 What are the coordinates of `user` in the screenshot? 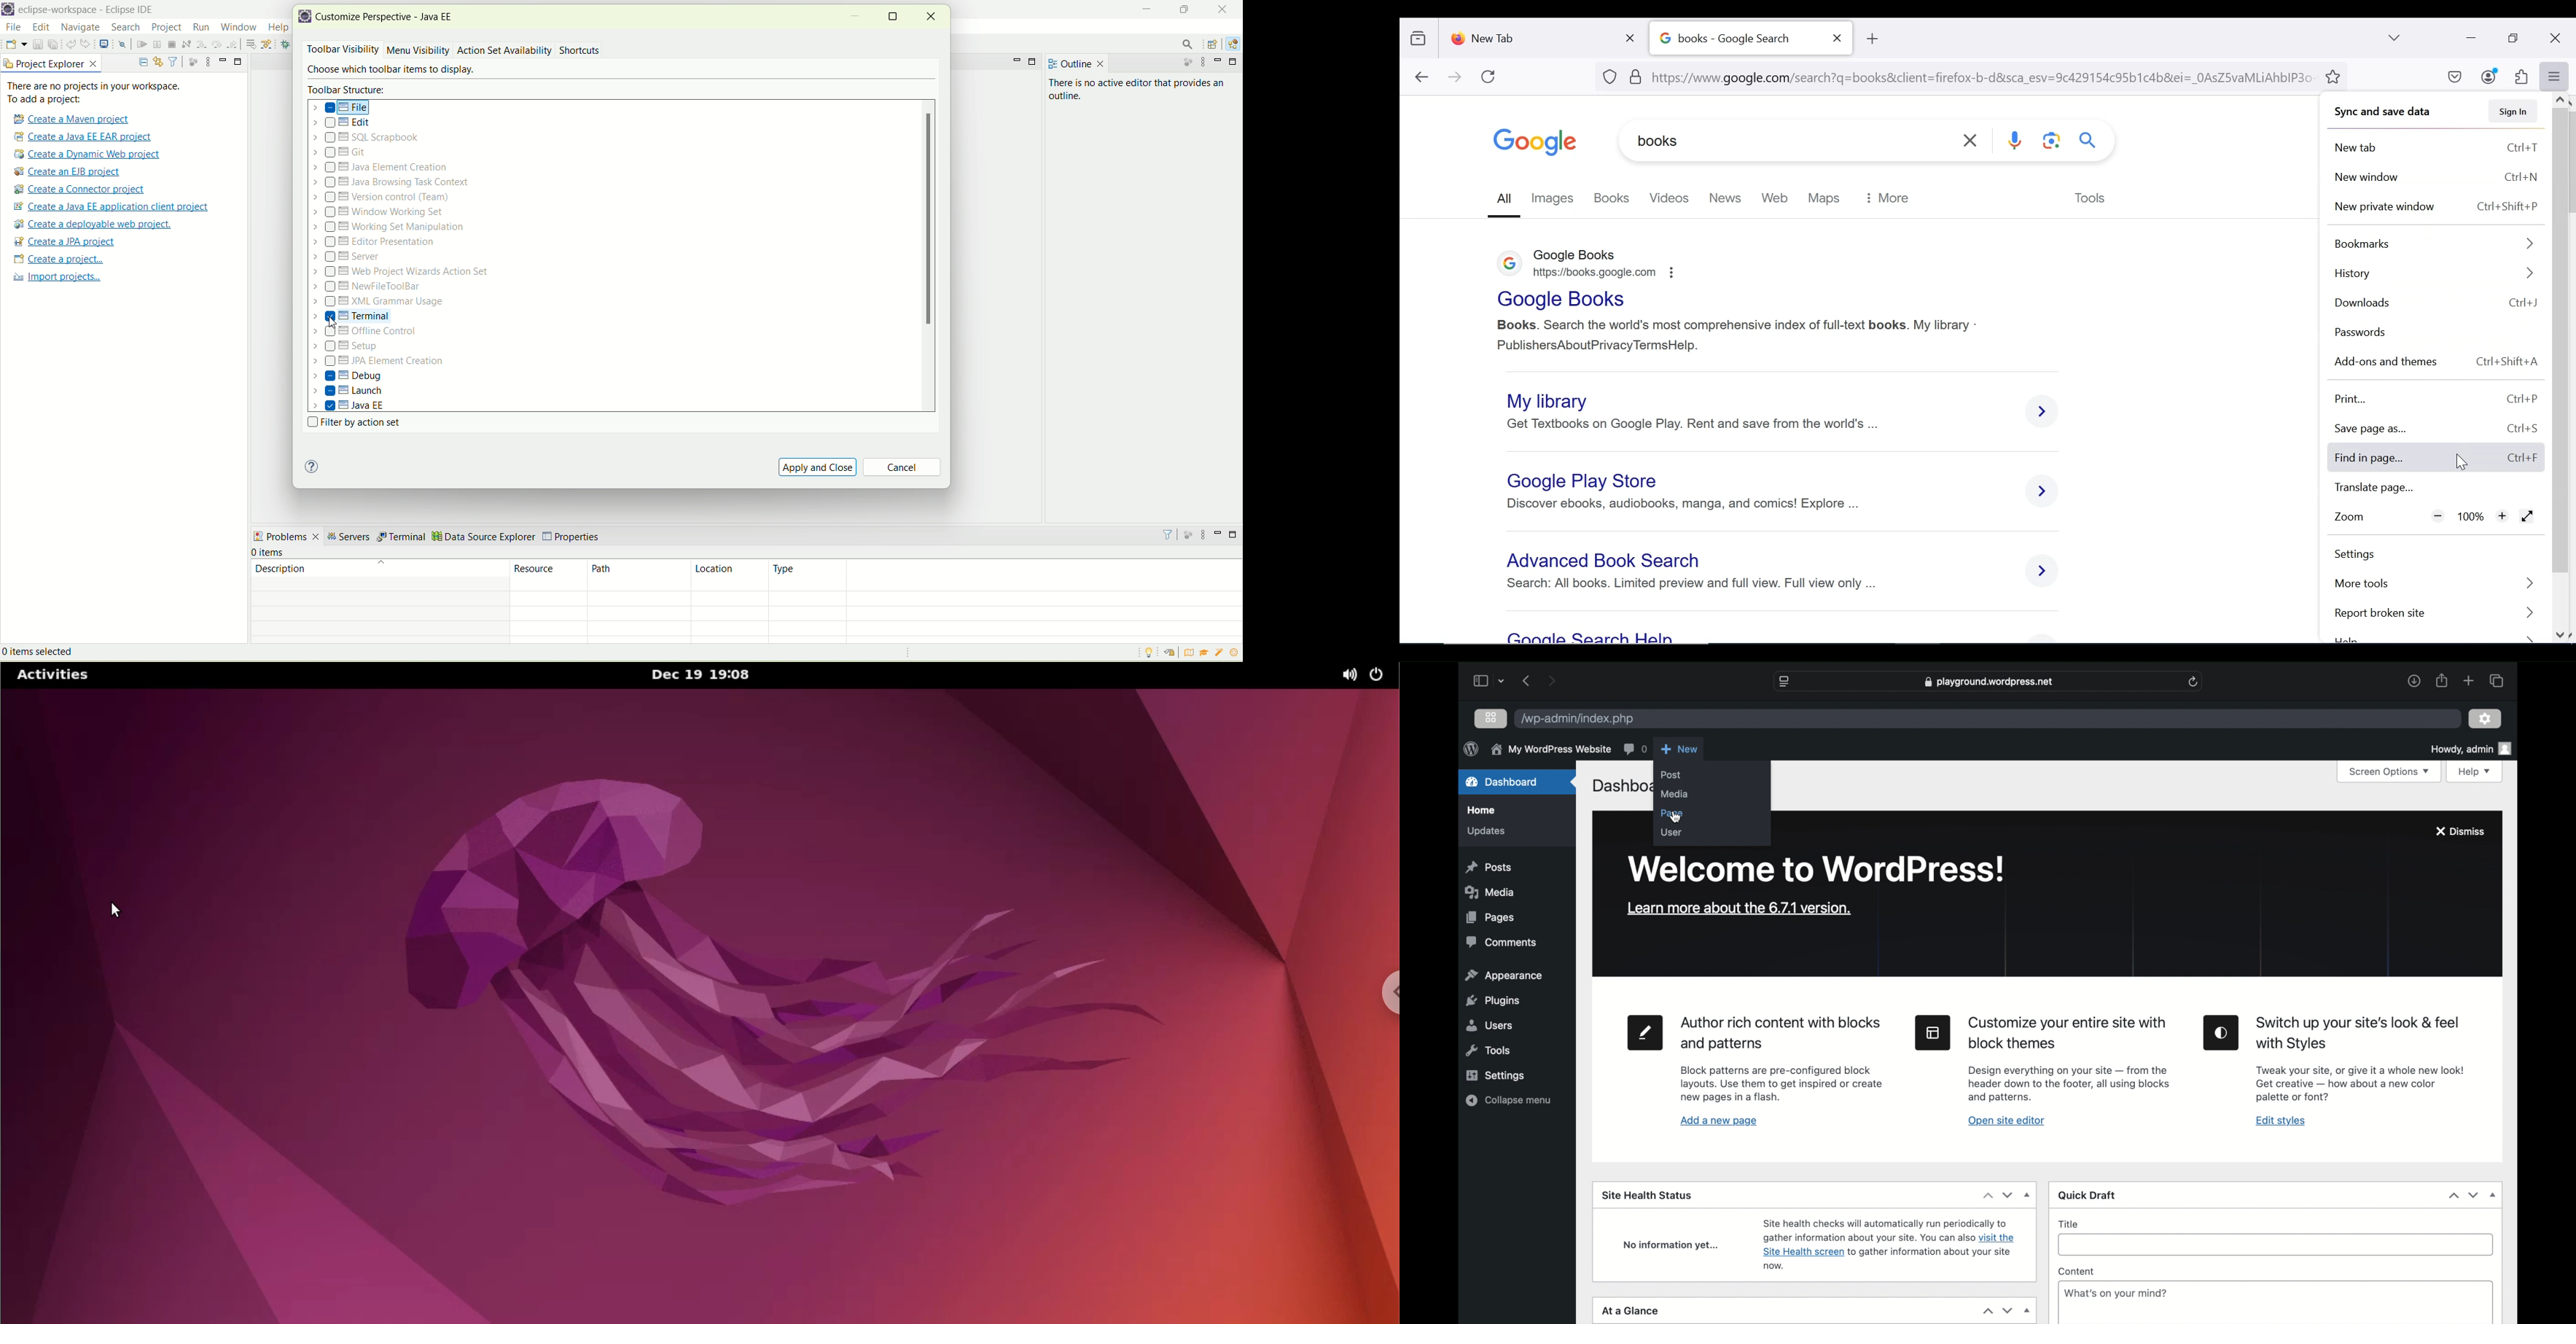 It's located at (1671, 831).